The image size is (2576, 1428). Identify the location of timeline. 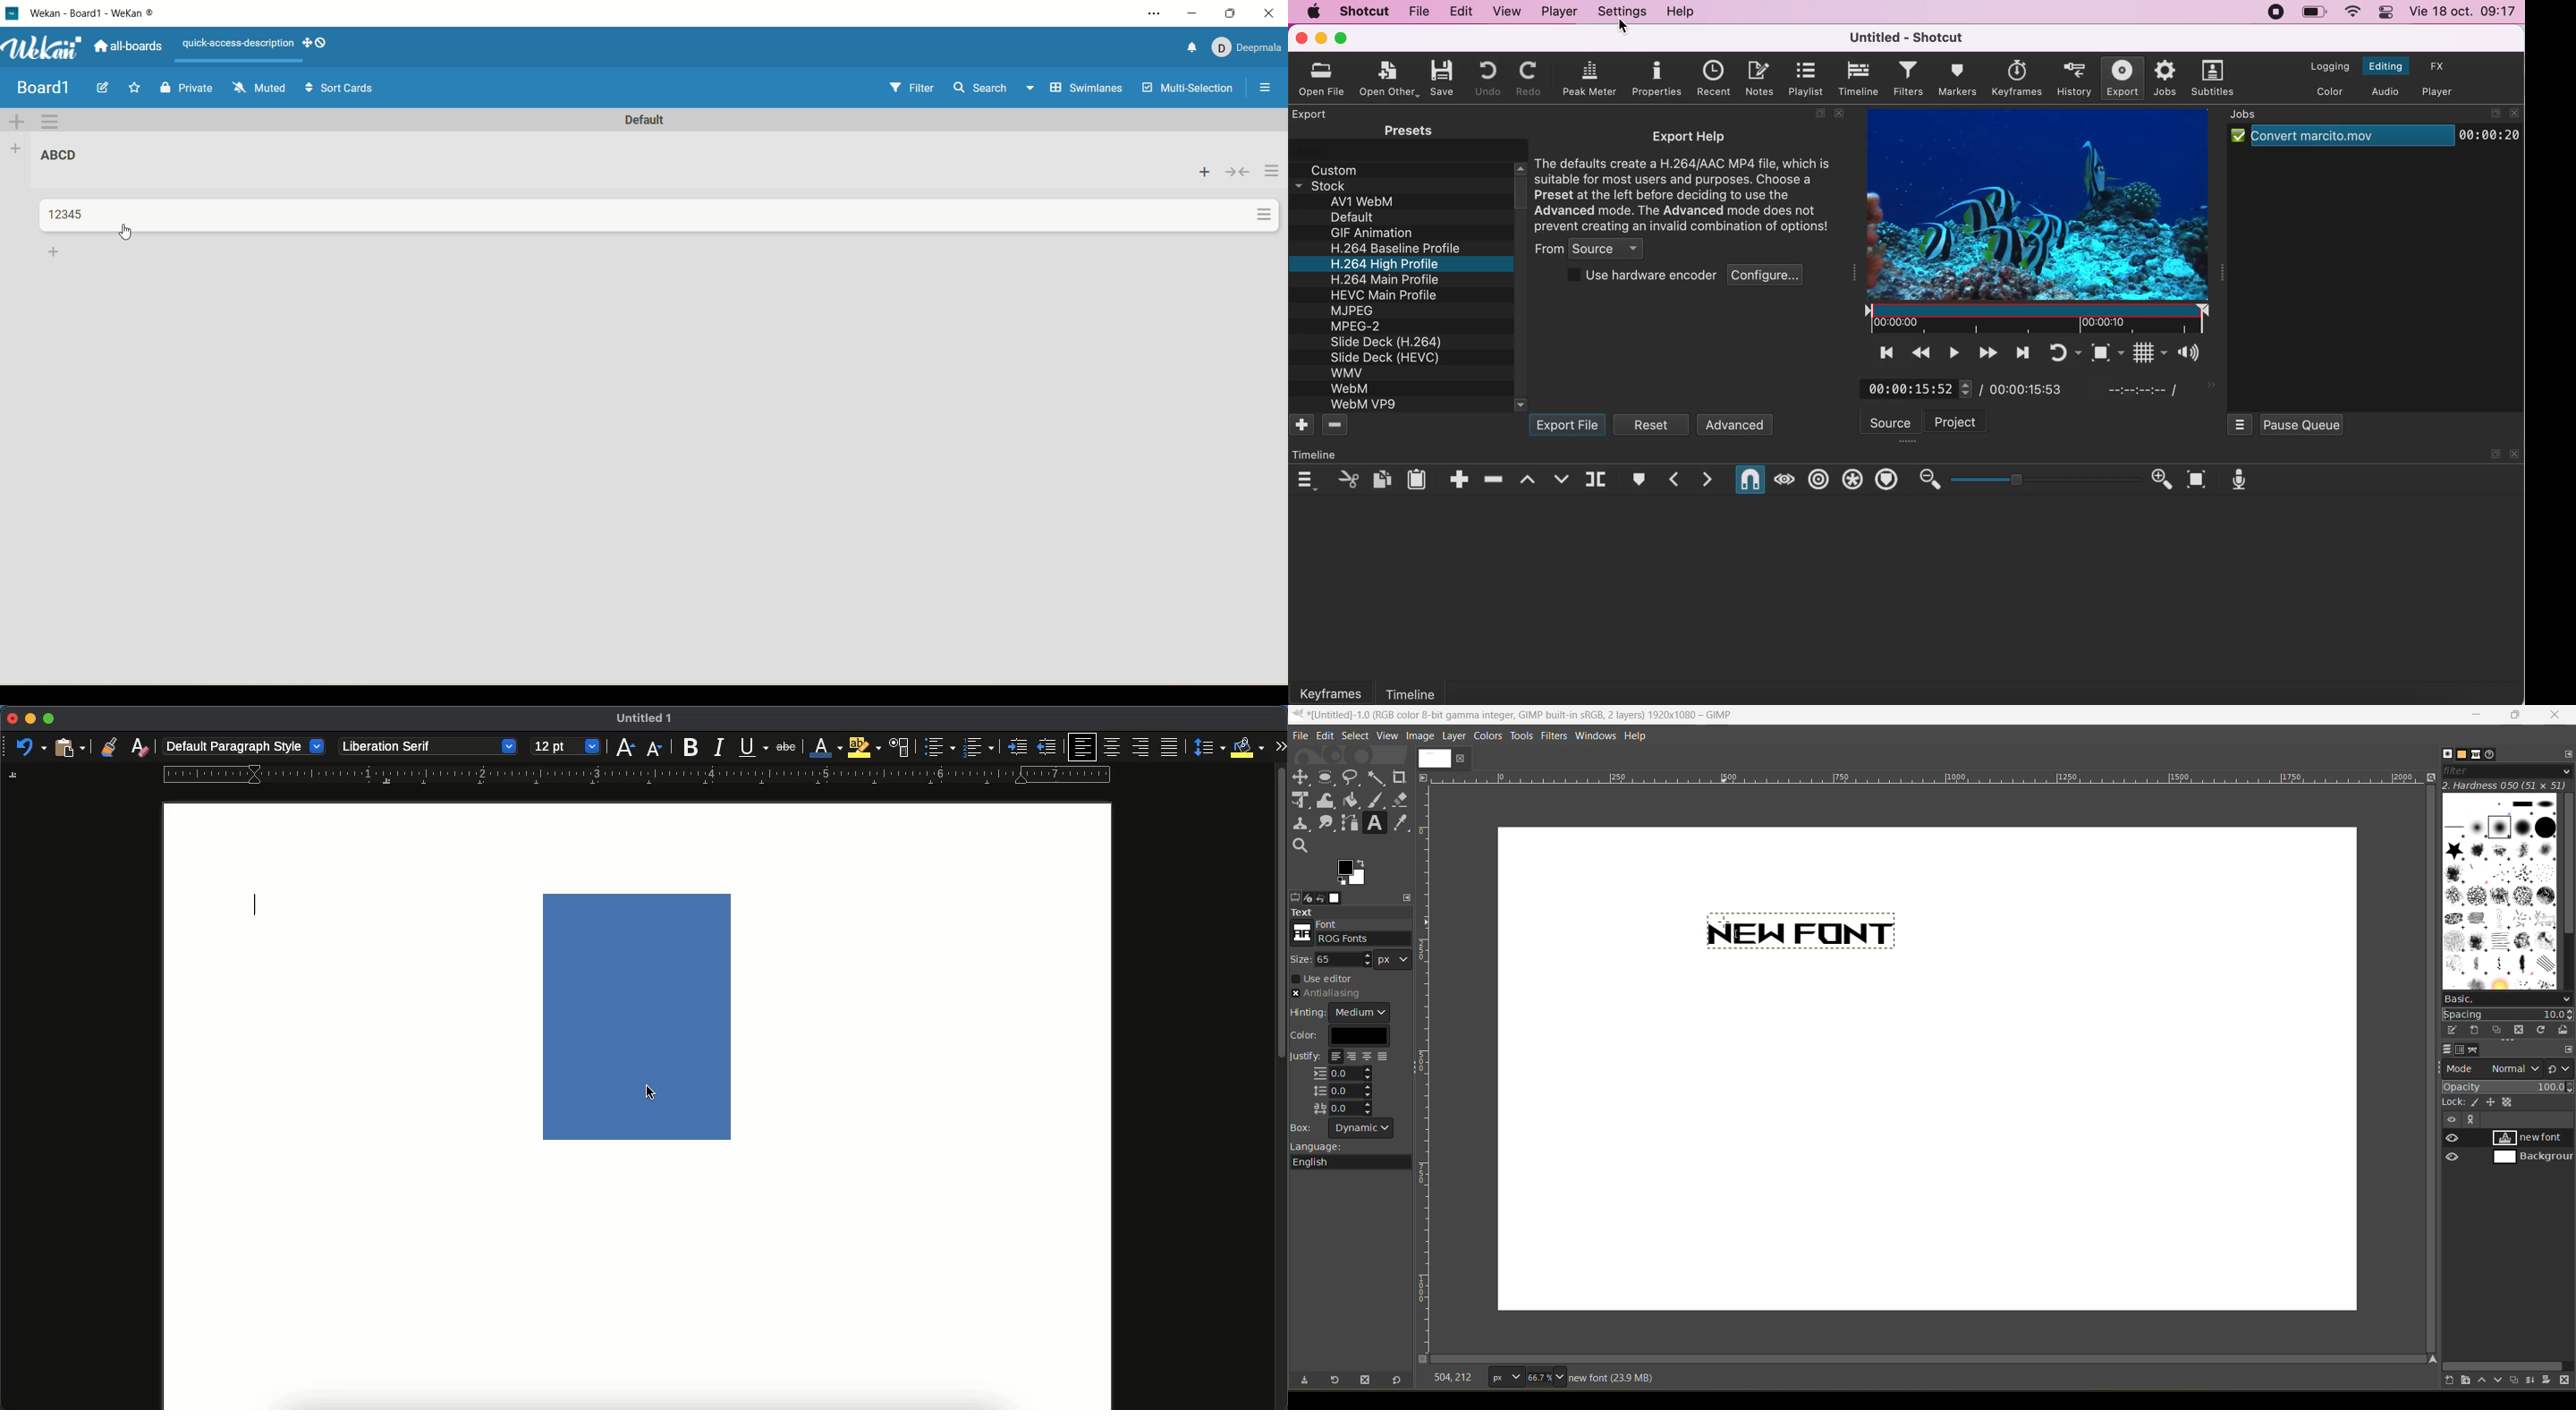
(1858, 78).